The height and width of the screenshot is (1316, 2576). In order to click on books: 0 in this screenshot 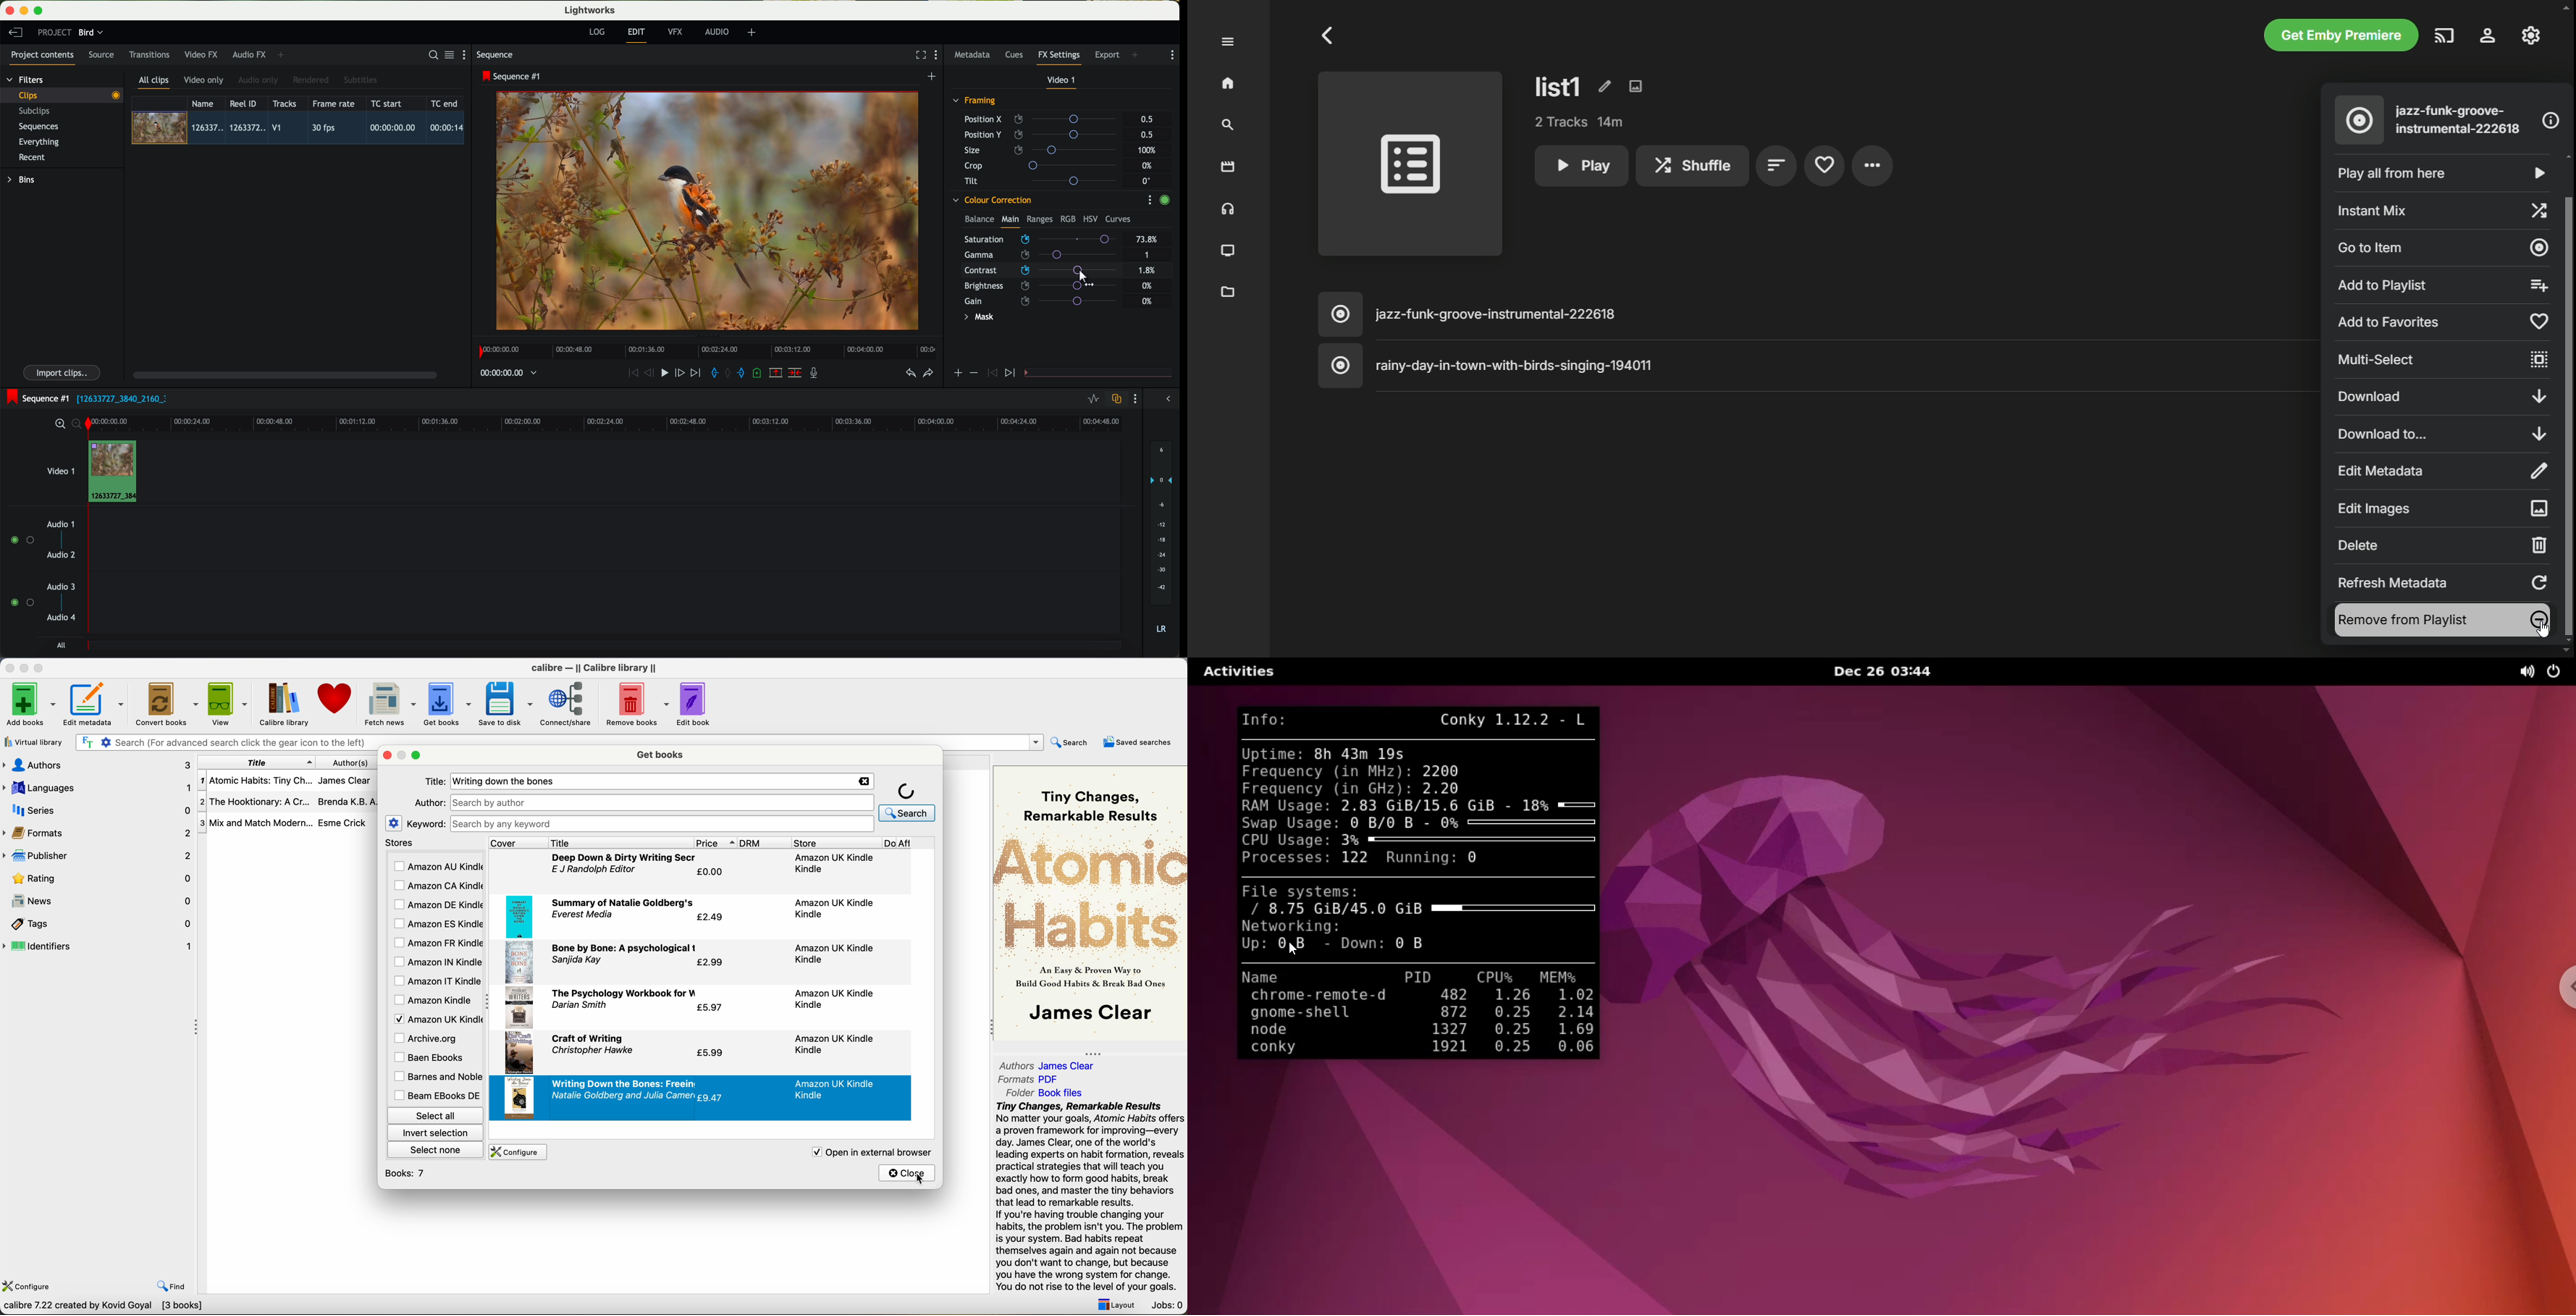, I will do `click(408, 1174)`.